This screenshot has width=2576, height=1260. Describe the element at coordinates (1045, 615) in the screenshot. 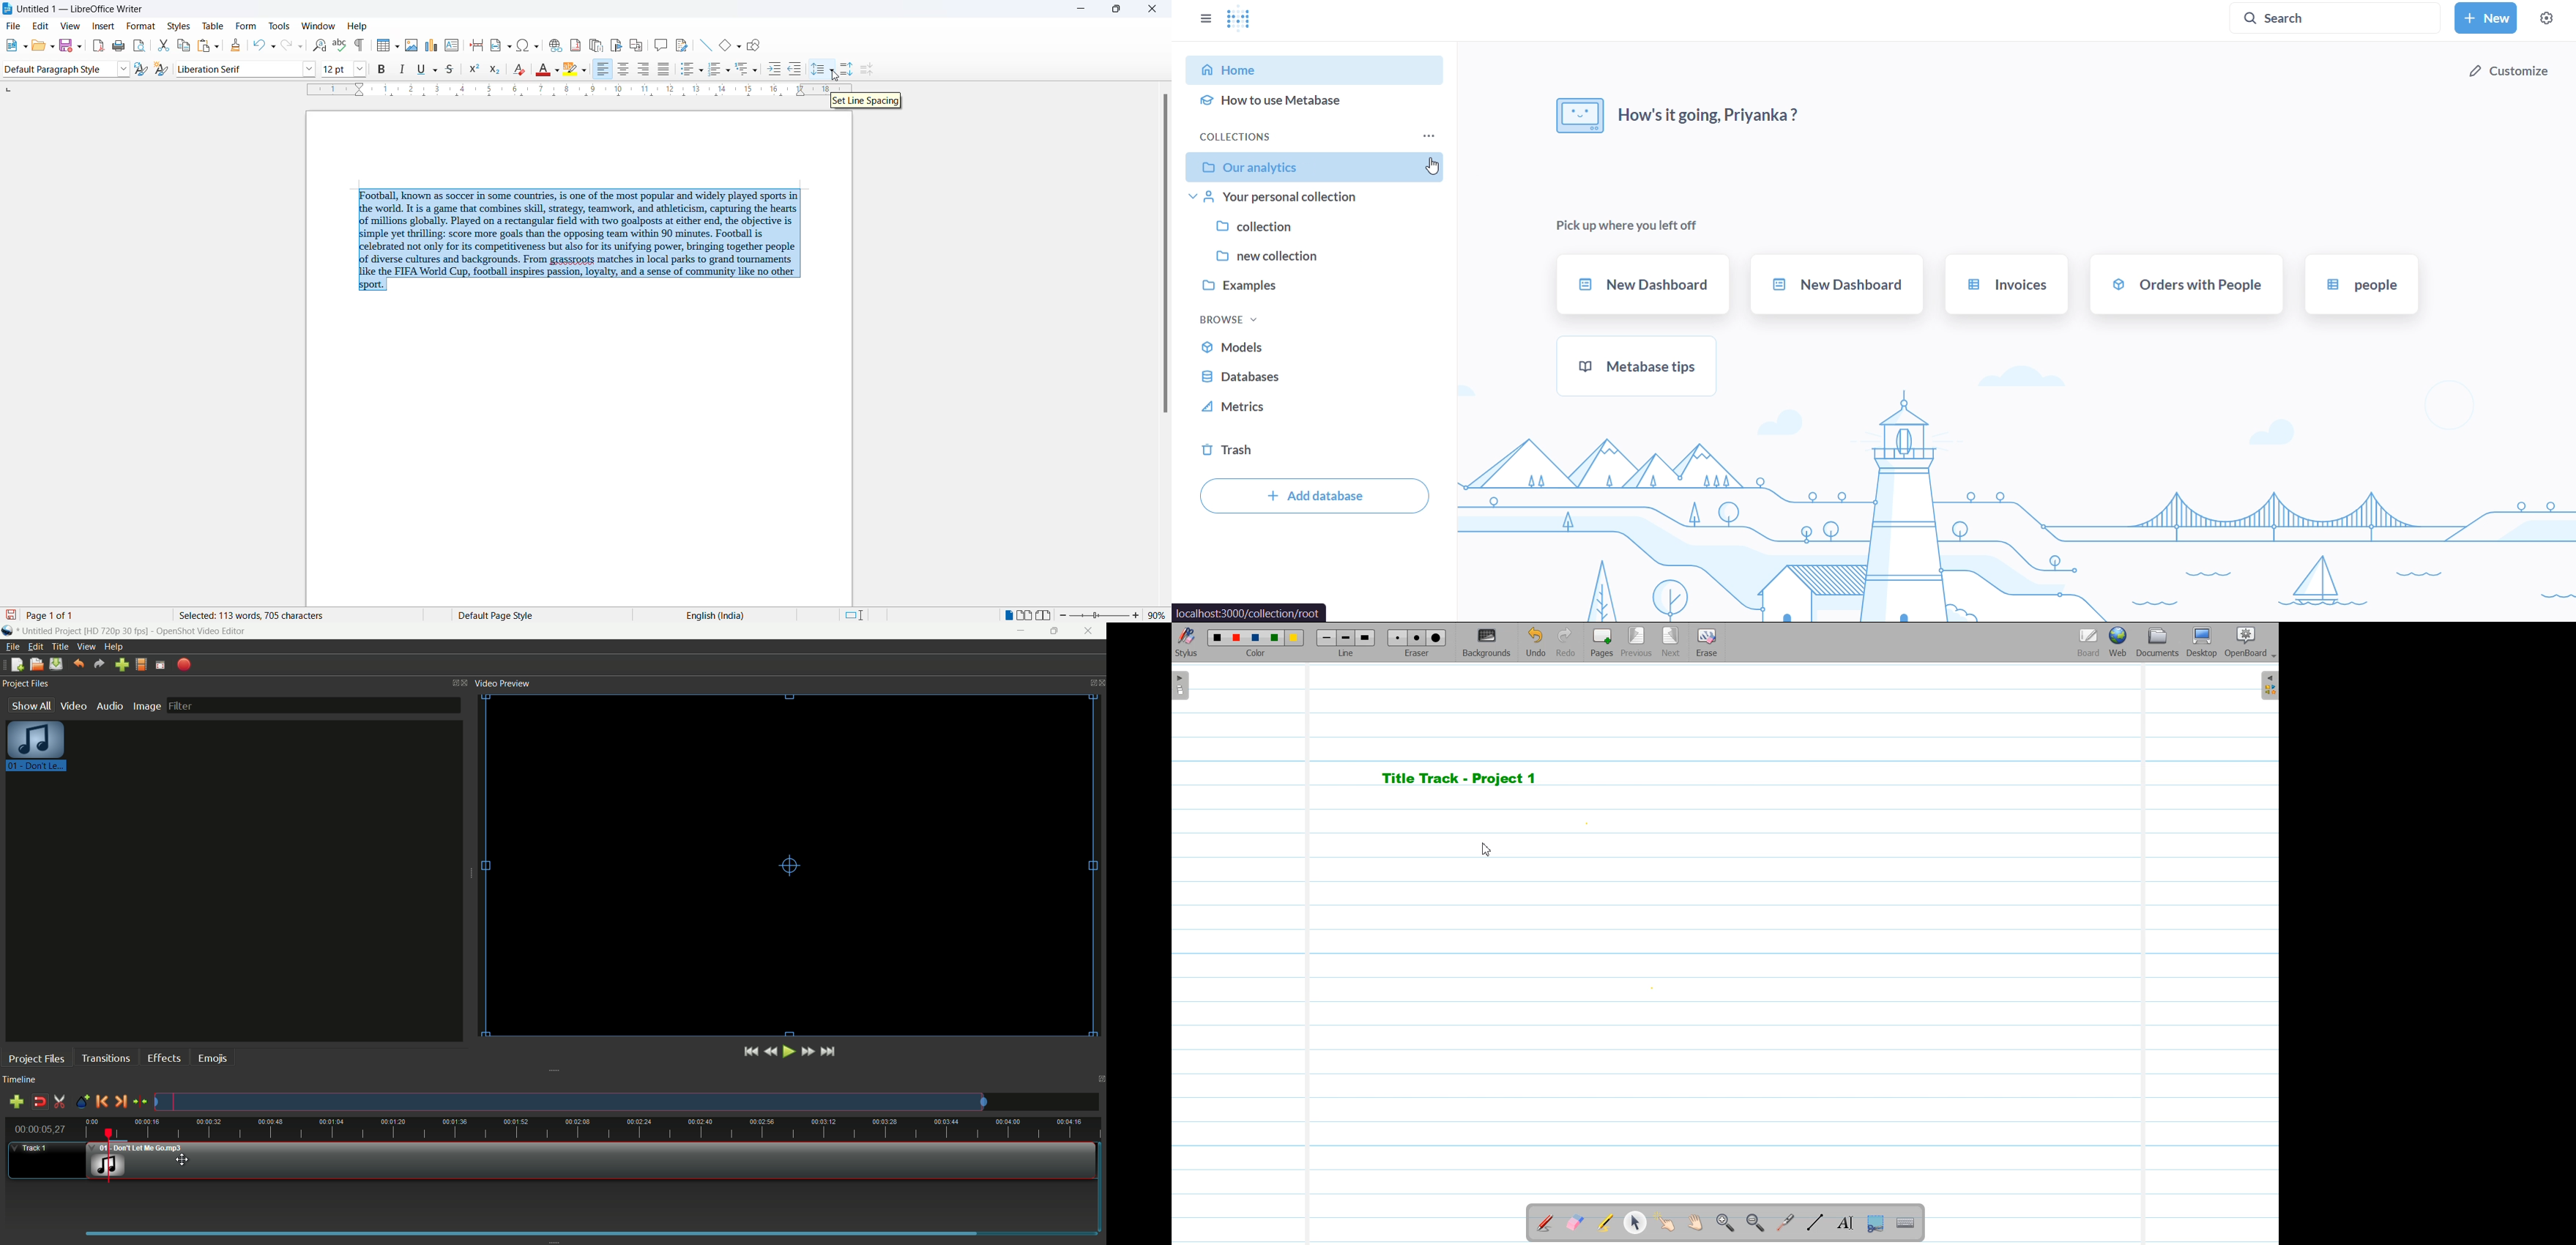

I see `book view` at that location.